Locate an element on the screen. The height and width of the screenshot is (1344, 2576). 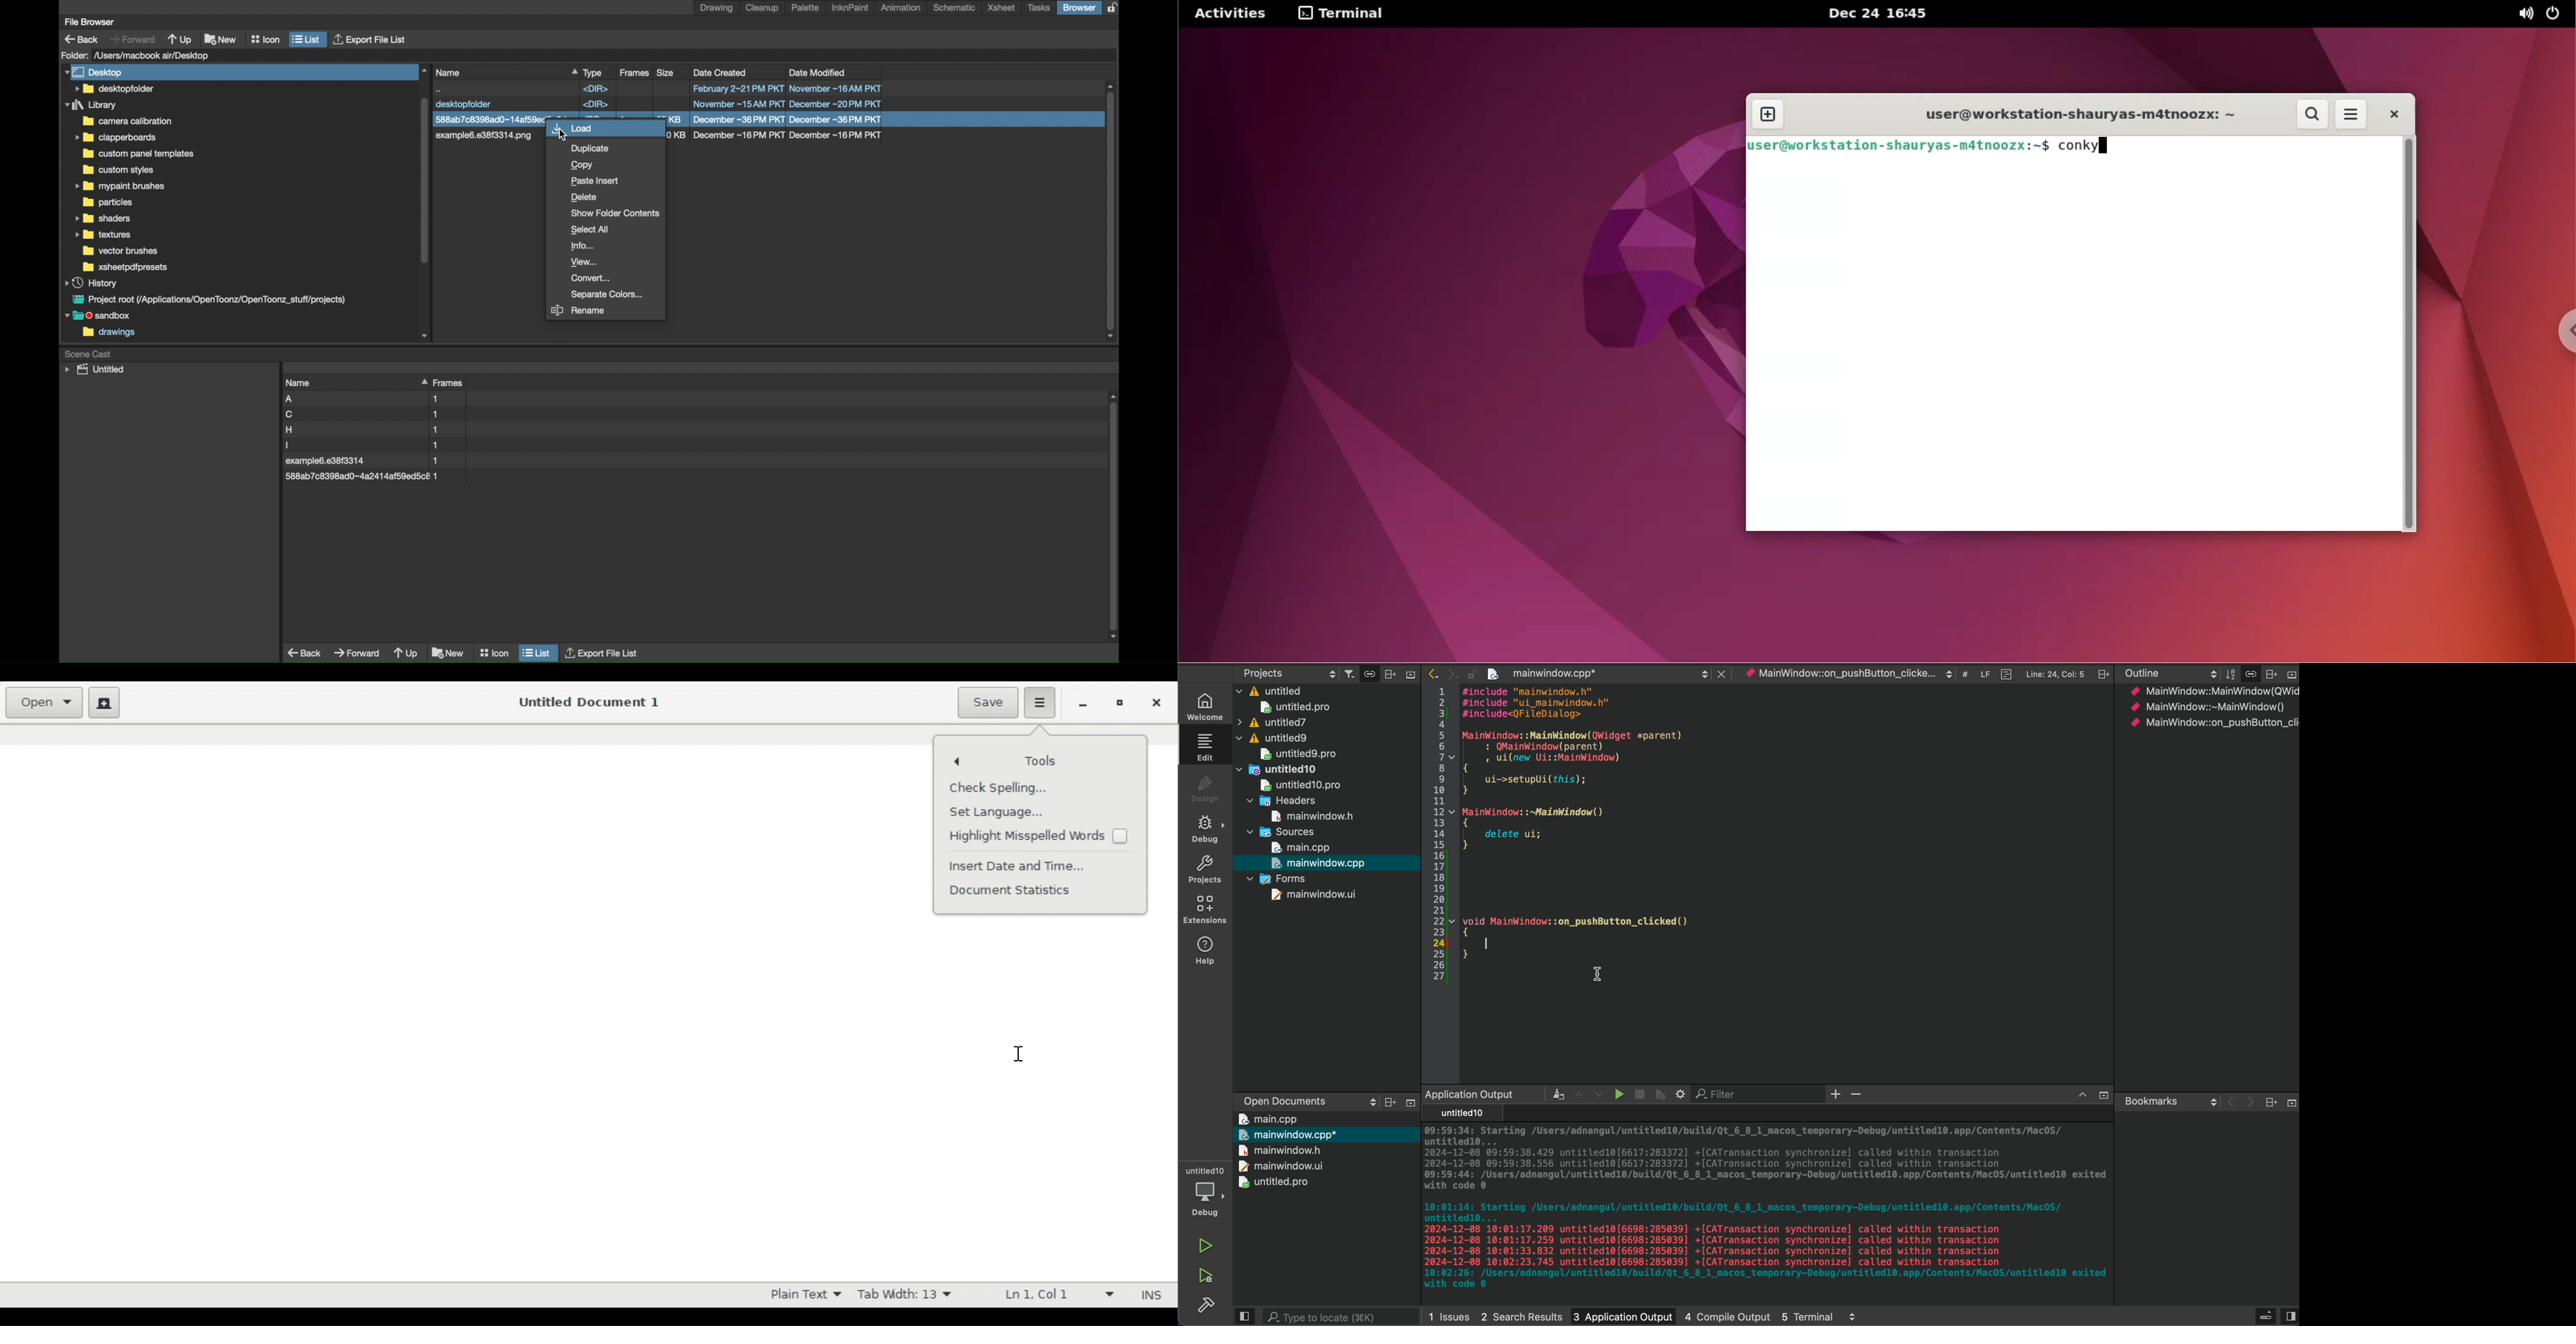
file is located at coordinates (2004, 672).